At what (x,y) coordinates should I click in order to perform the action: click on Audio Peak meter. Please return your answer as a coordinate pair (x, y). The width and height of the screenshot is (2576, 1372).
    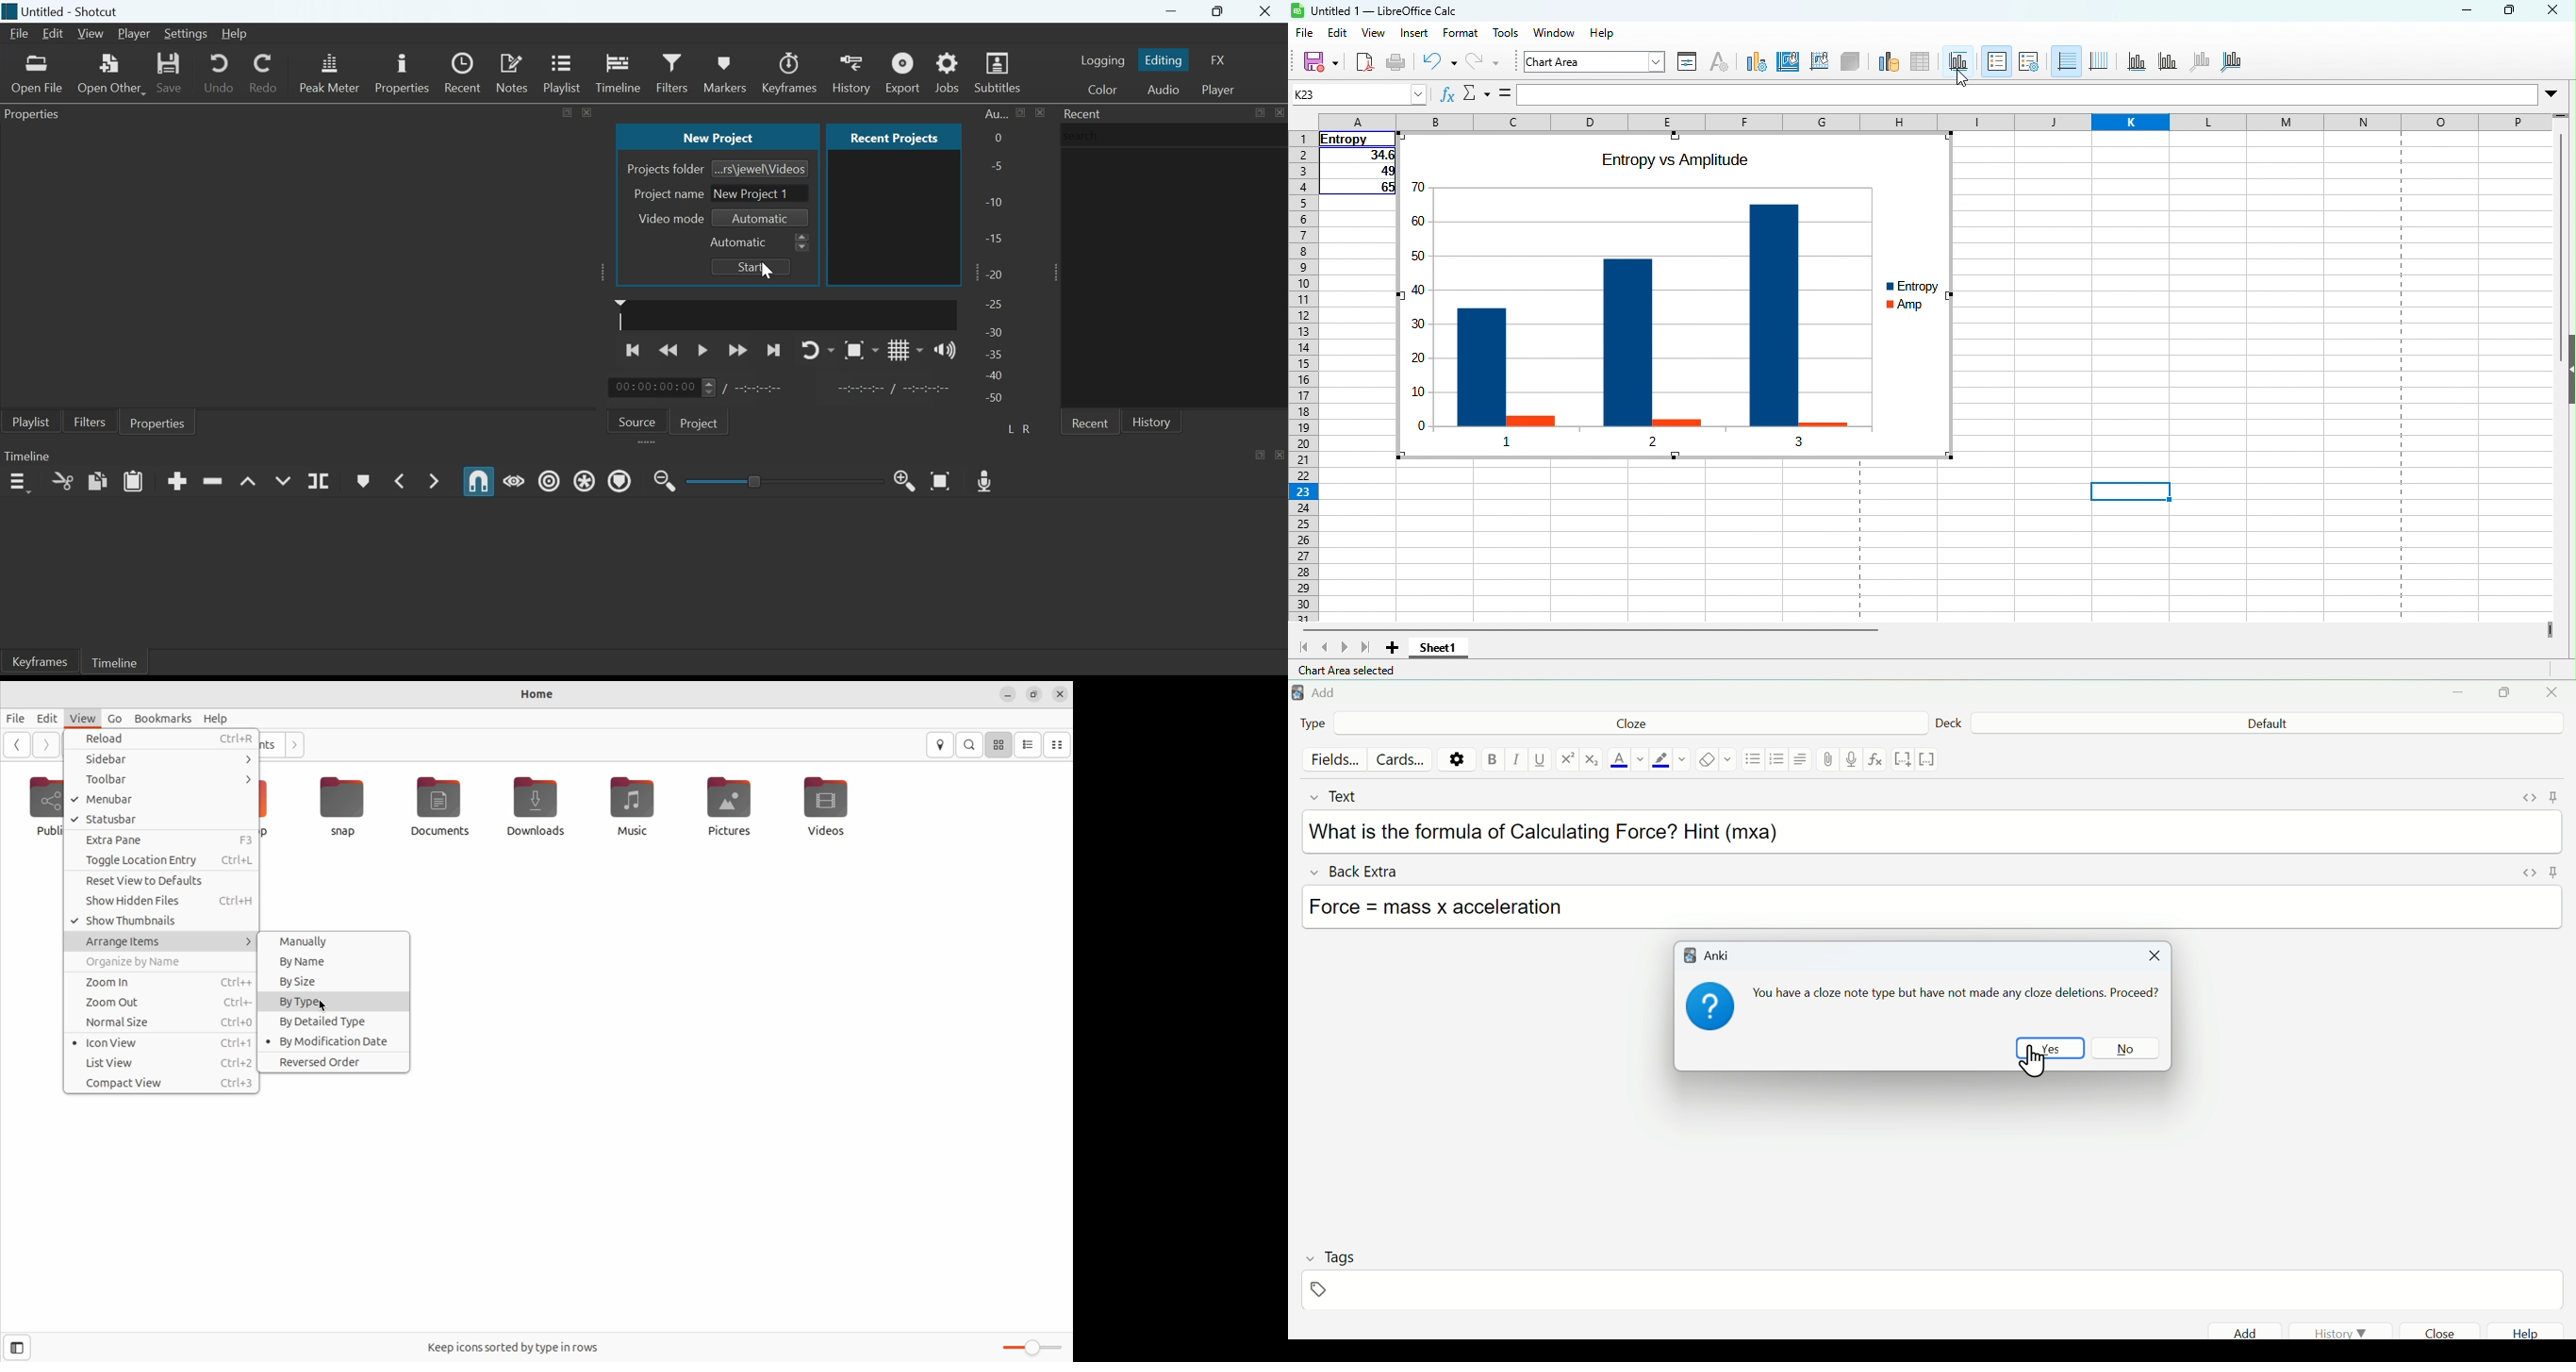
    Looking at the image, I should click on (996, 258).